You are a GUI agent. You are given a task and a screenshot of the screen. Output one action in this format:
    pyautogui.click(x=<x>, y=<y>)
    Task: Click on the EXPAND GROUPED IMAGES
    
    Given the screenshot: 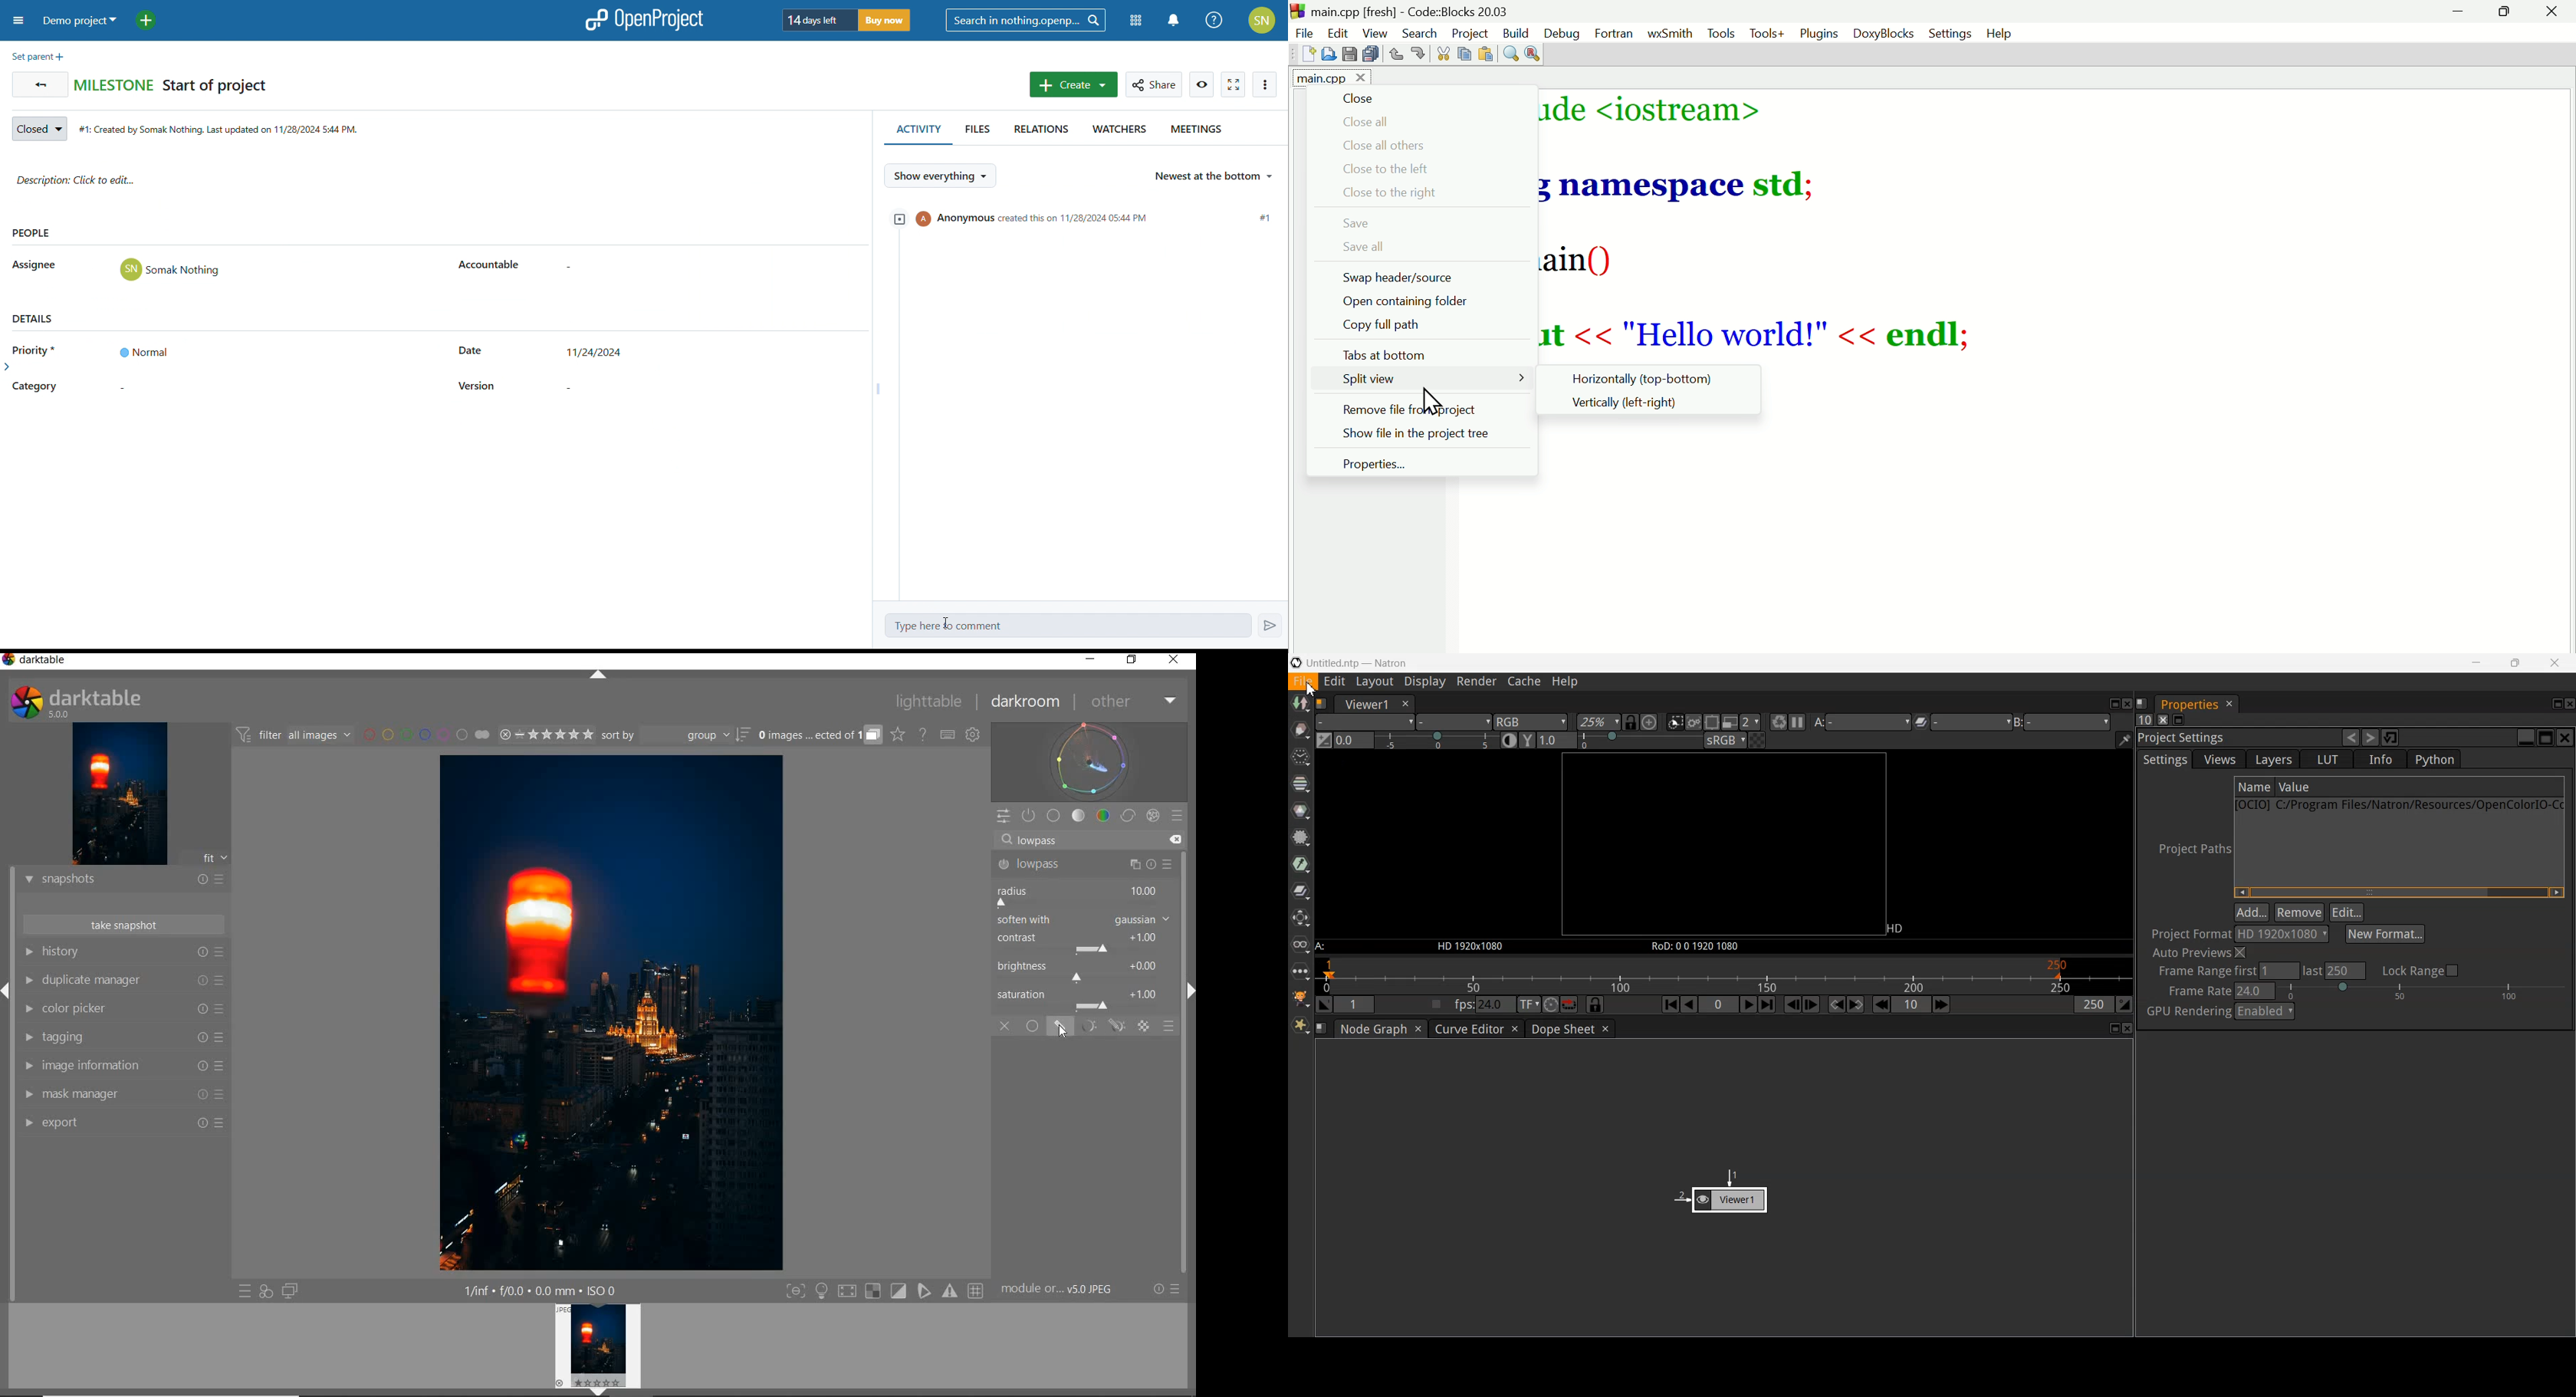 What is the action you would take?
    pyautogui.click(x=818, y=736)
    